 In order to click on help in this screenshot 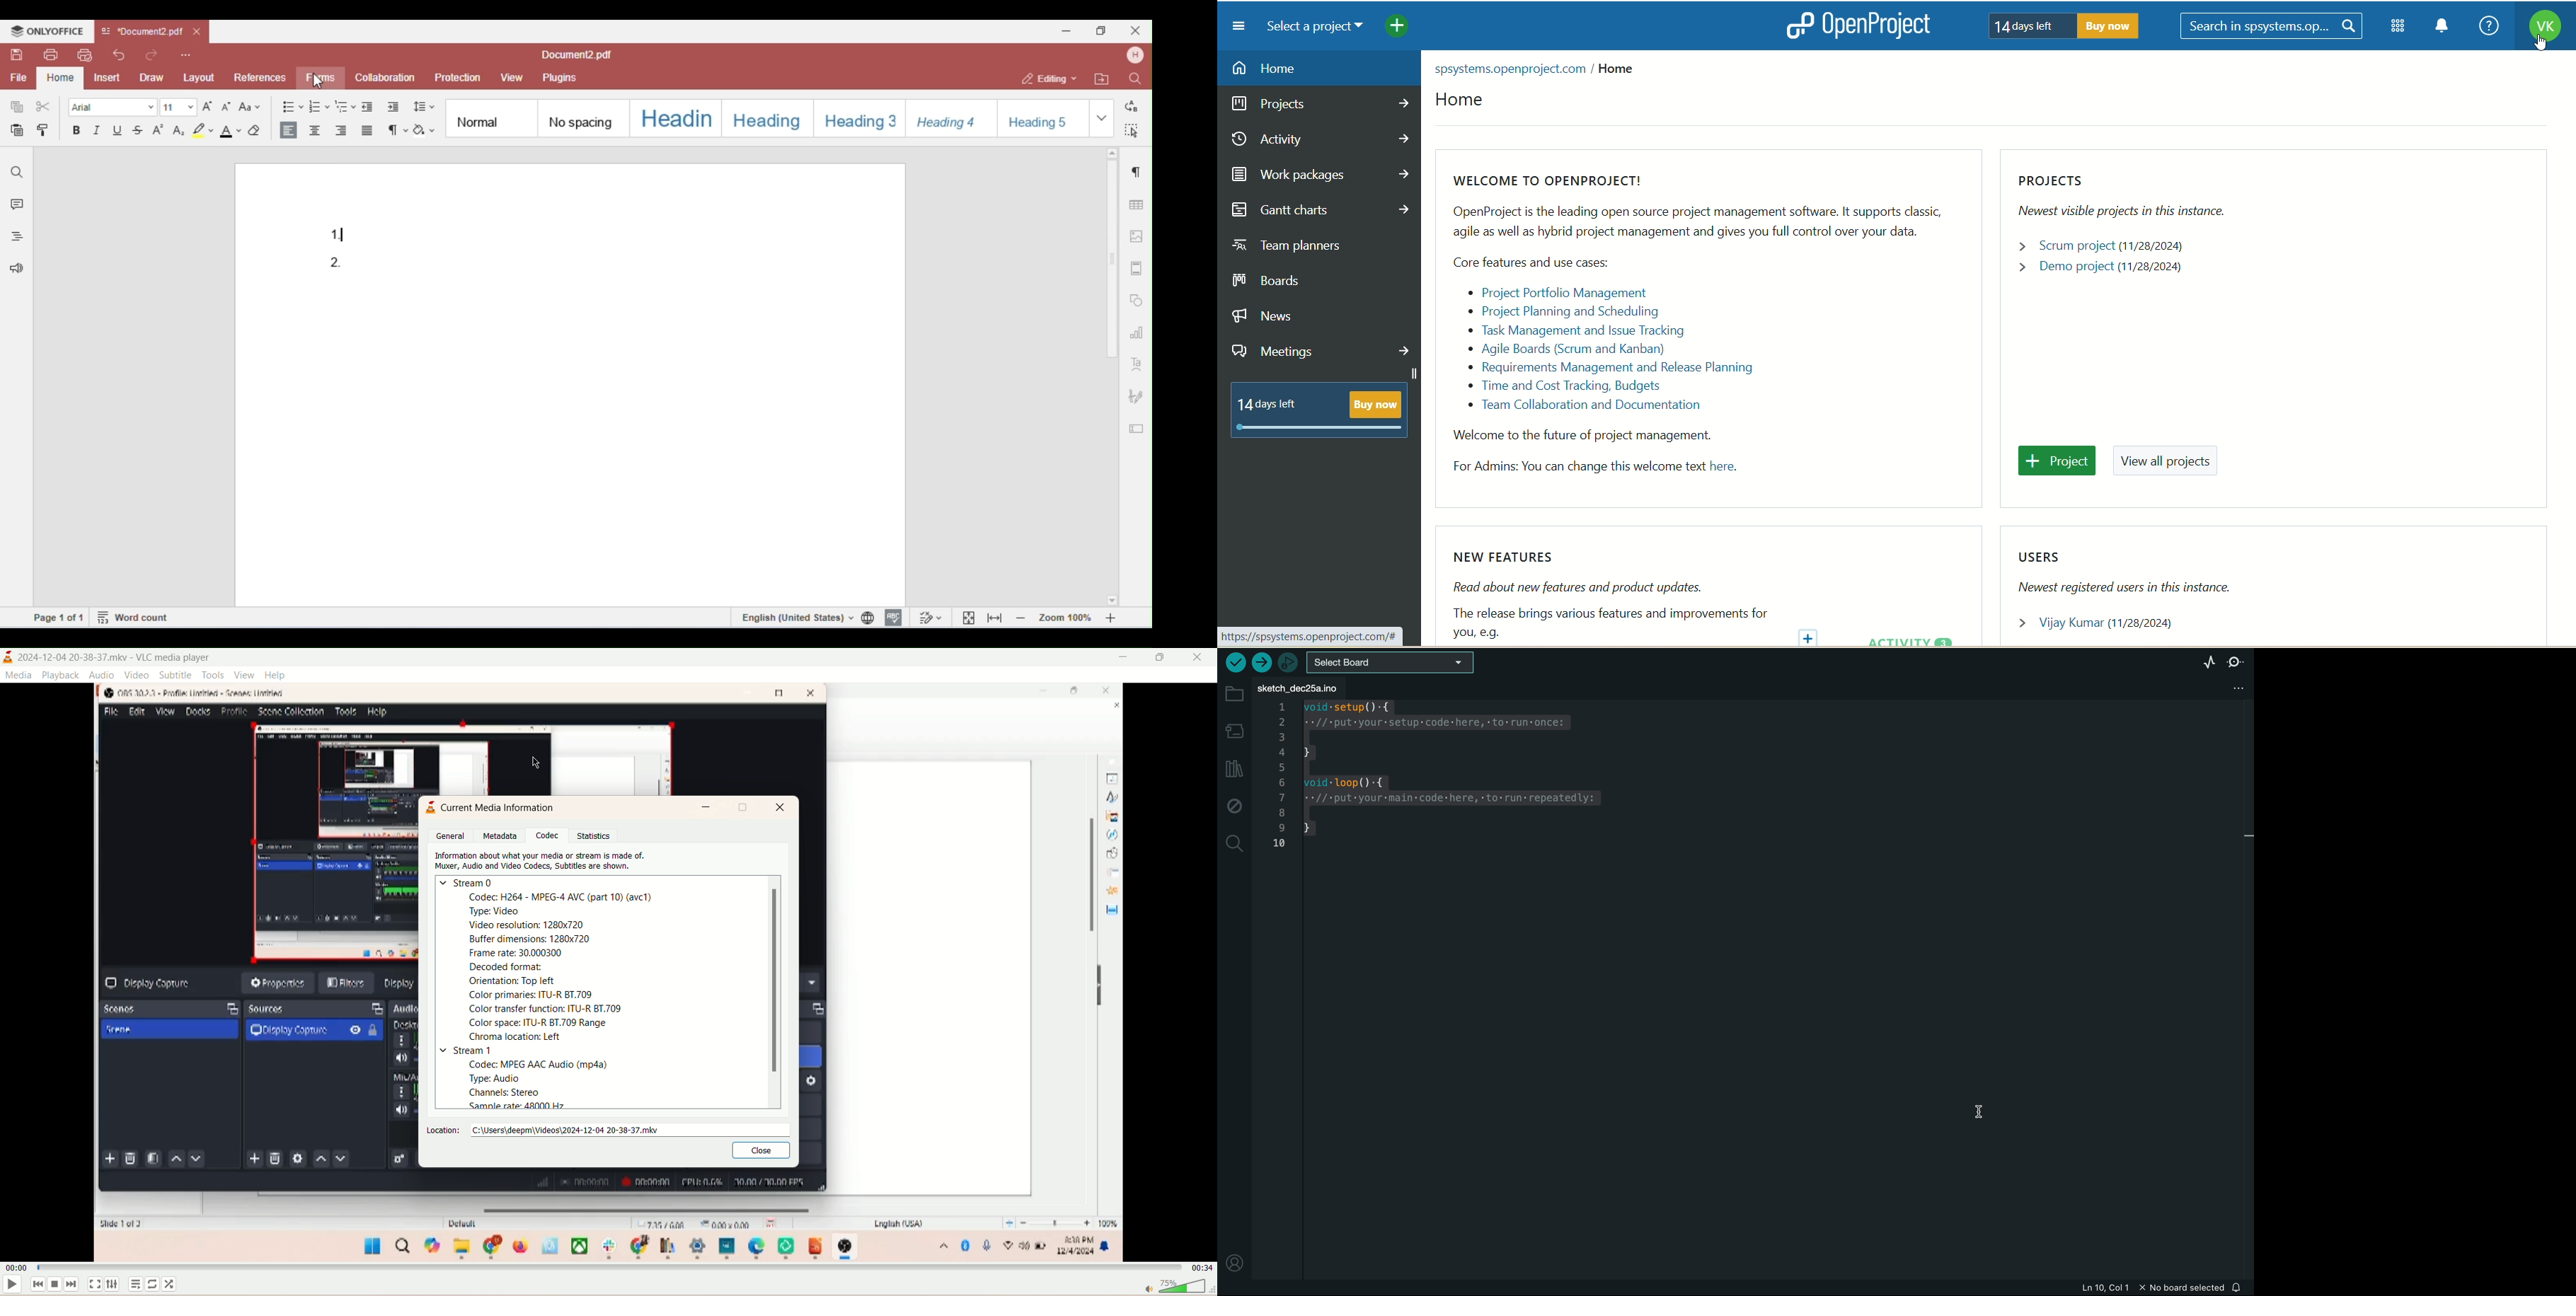, I will do `click(277, 675)`.